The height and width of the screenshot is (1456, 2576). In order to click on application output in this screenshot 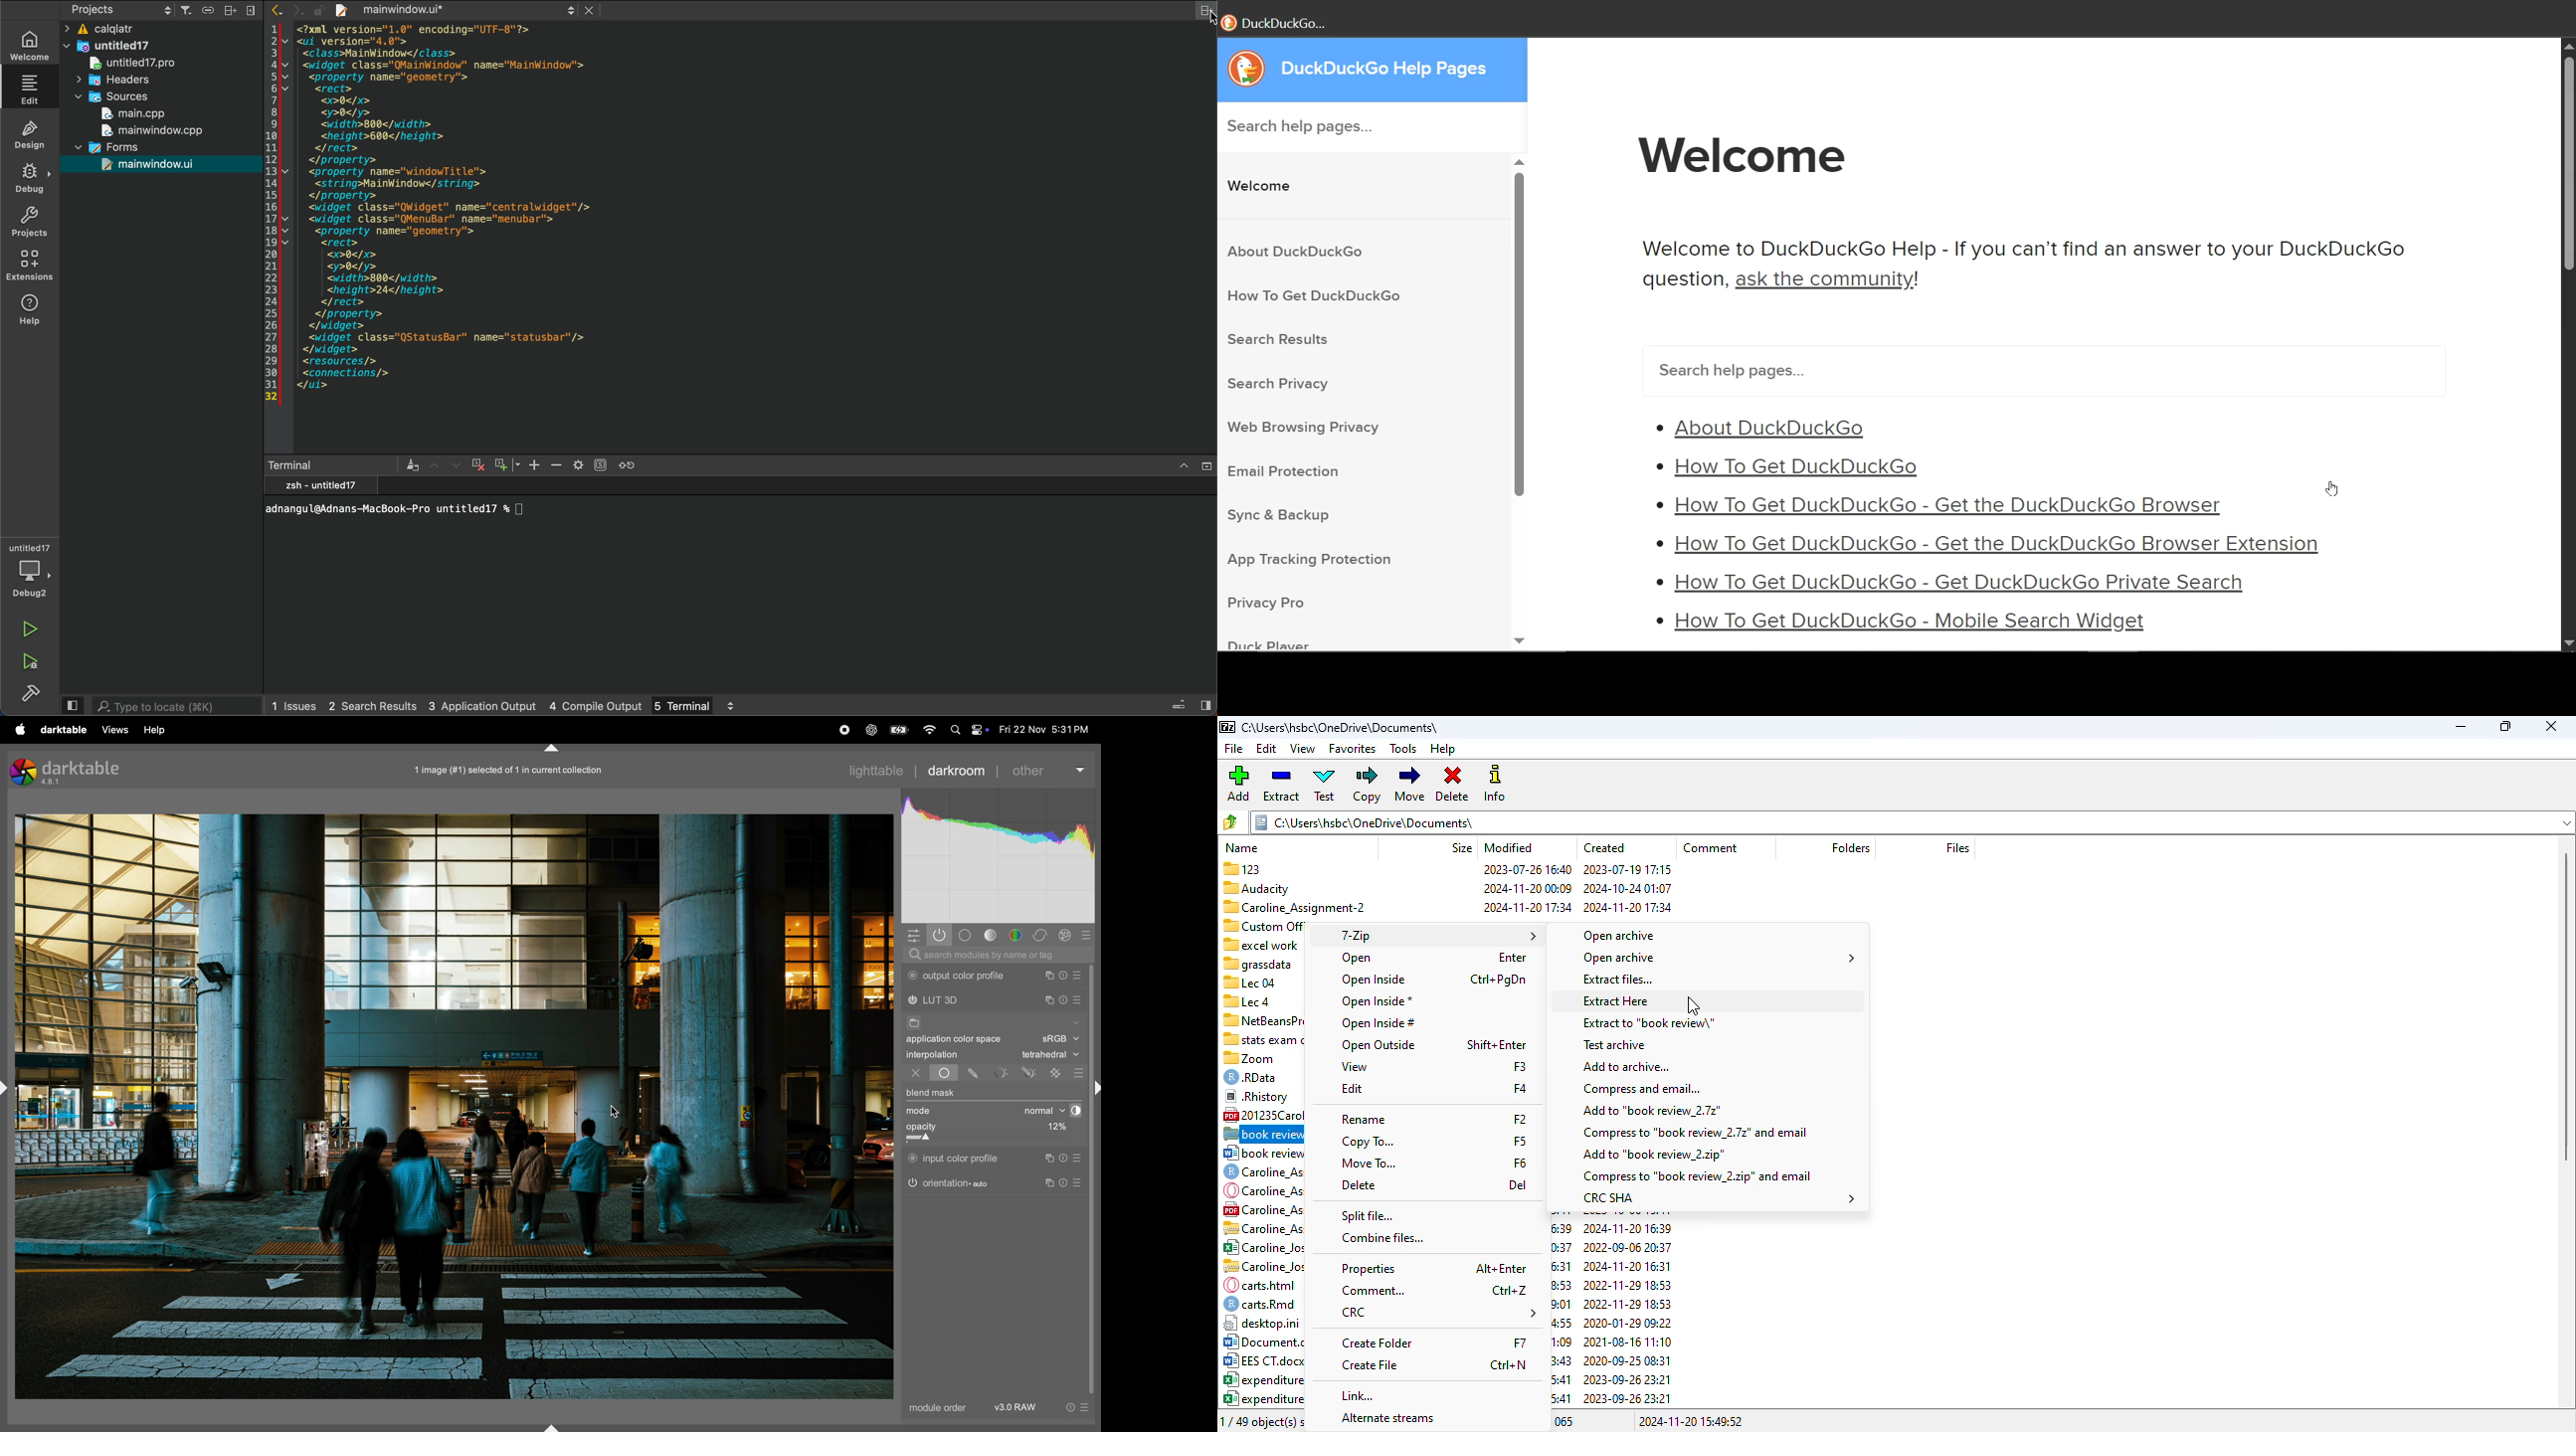, I will do `click(482, 704)`.